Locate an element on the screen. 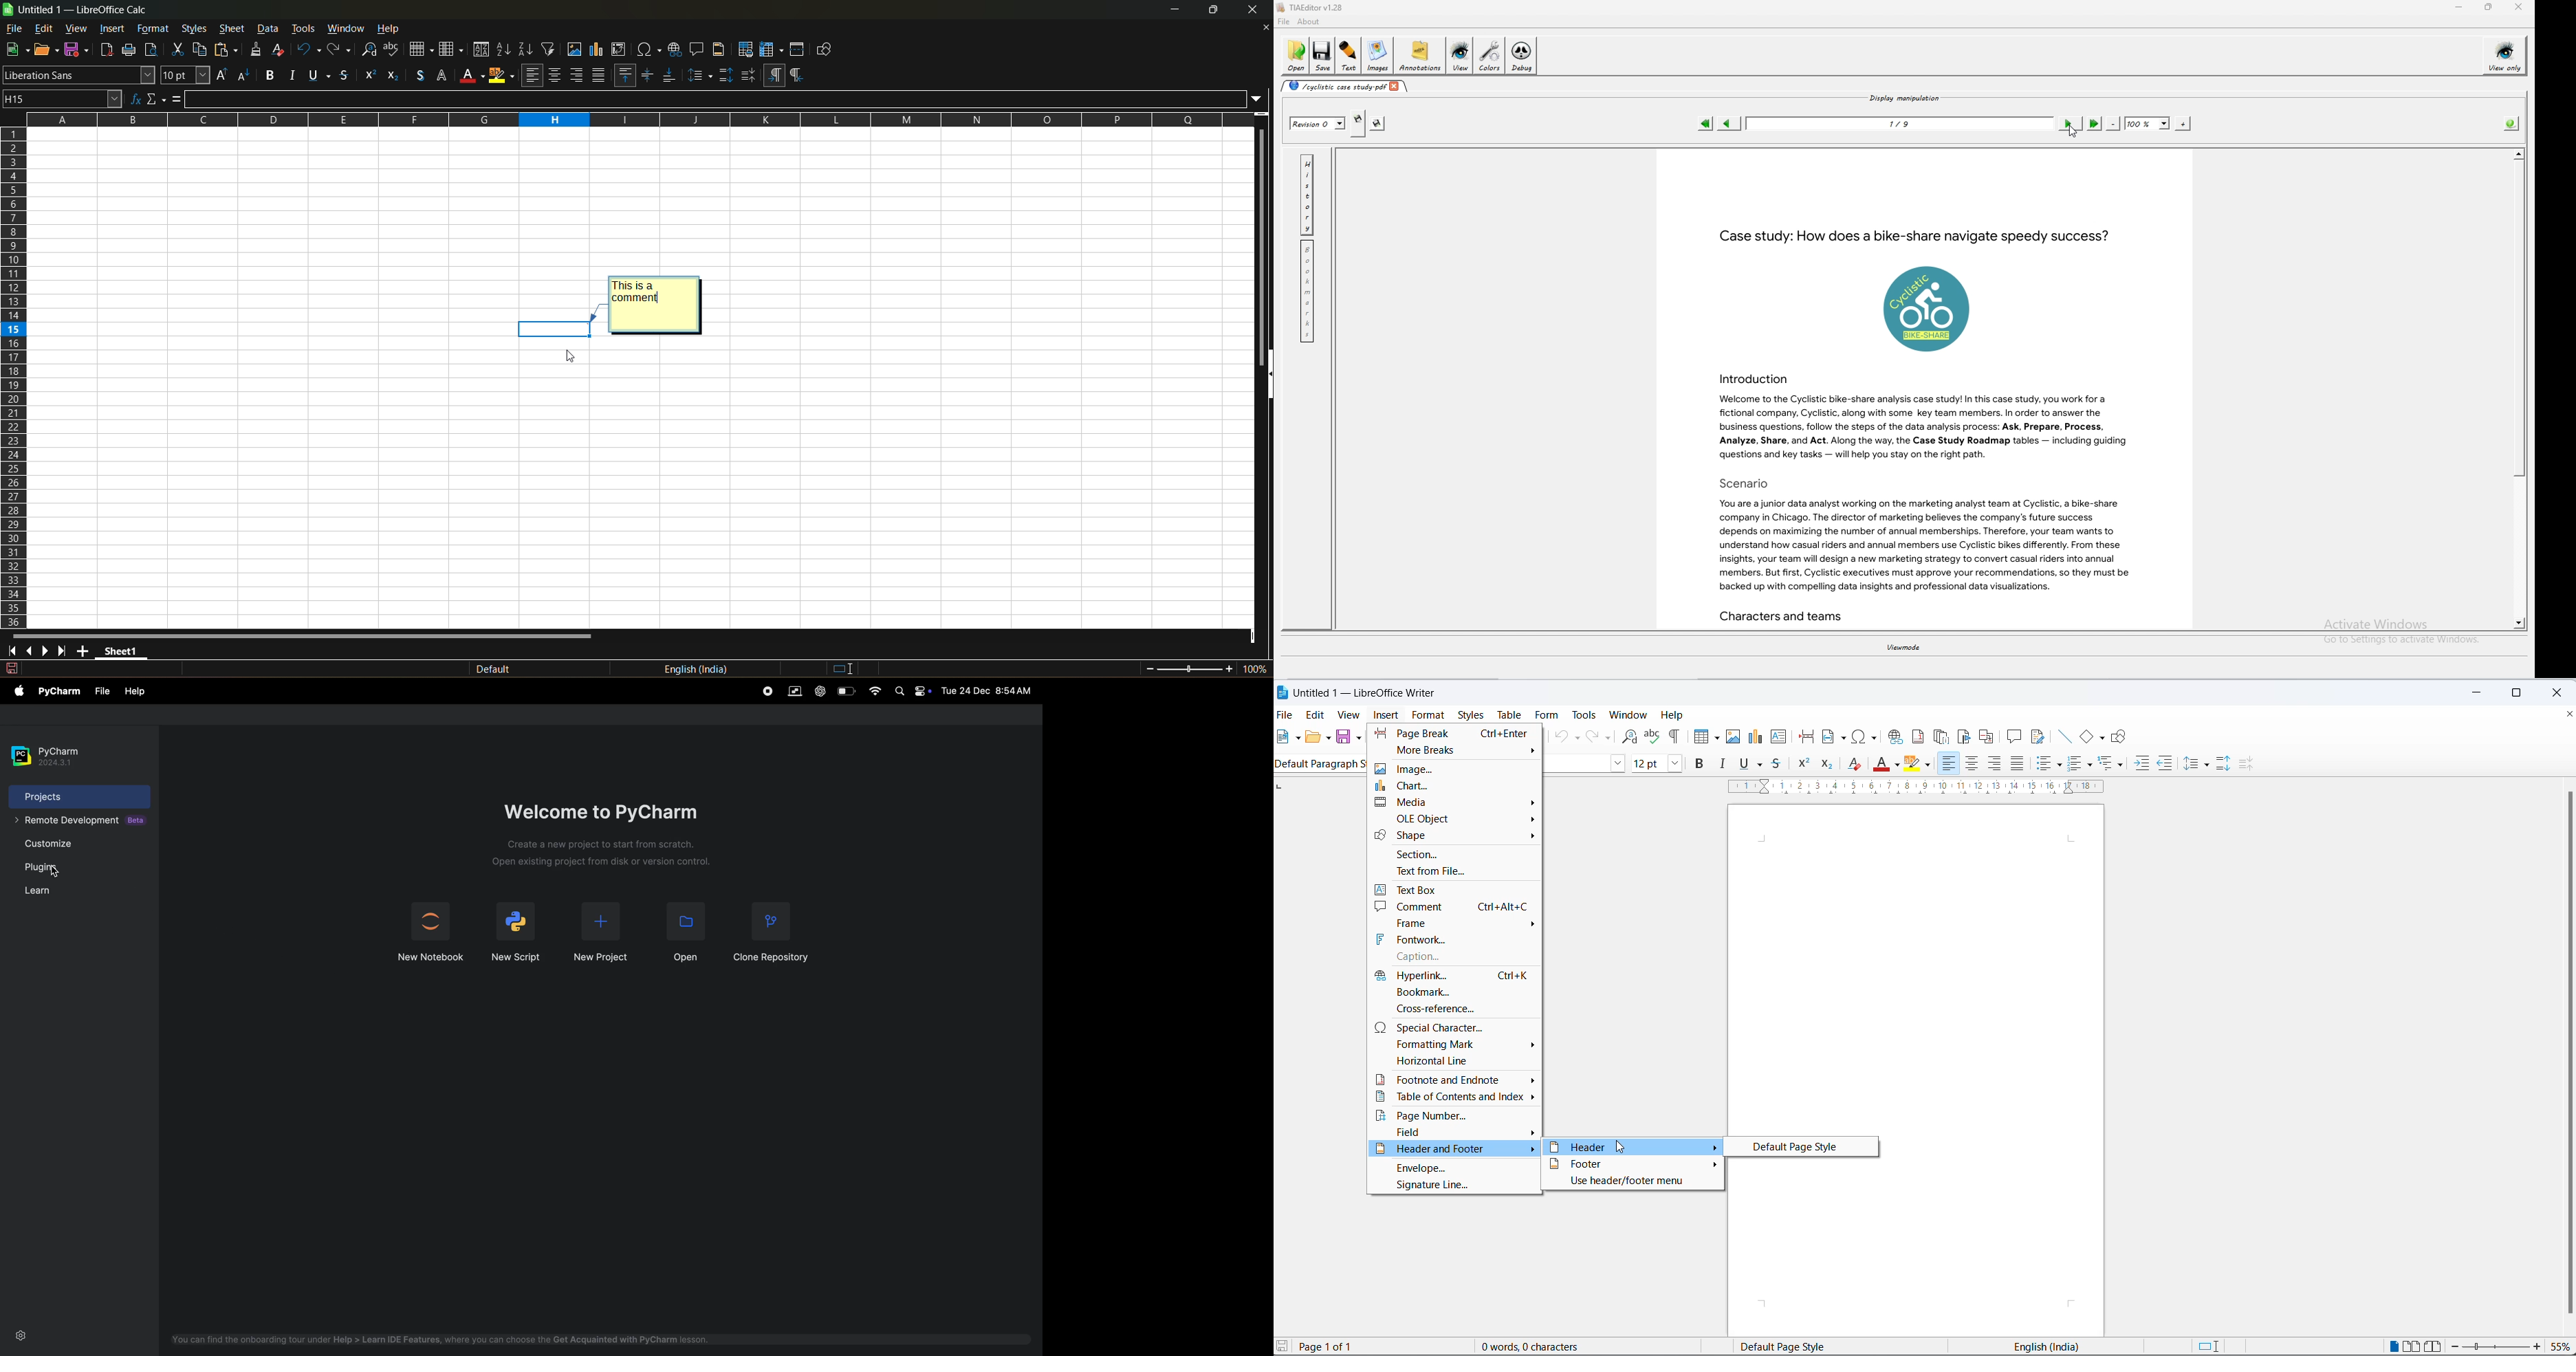  select function is located at coordinates (156, 98).